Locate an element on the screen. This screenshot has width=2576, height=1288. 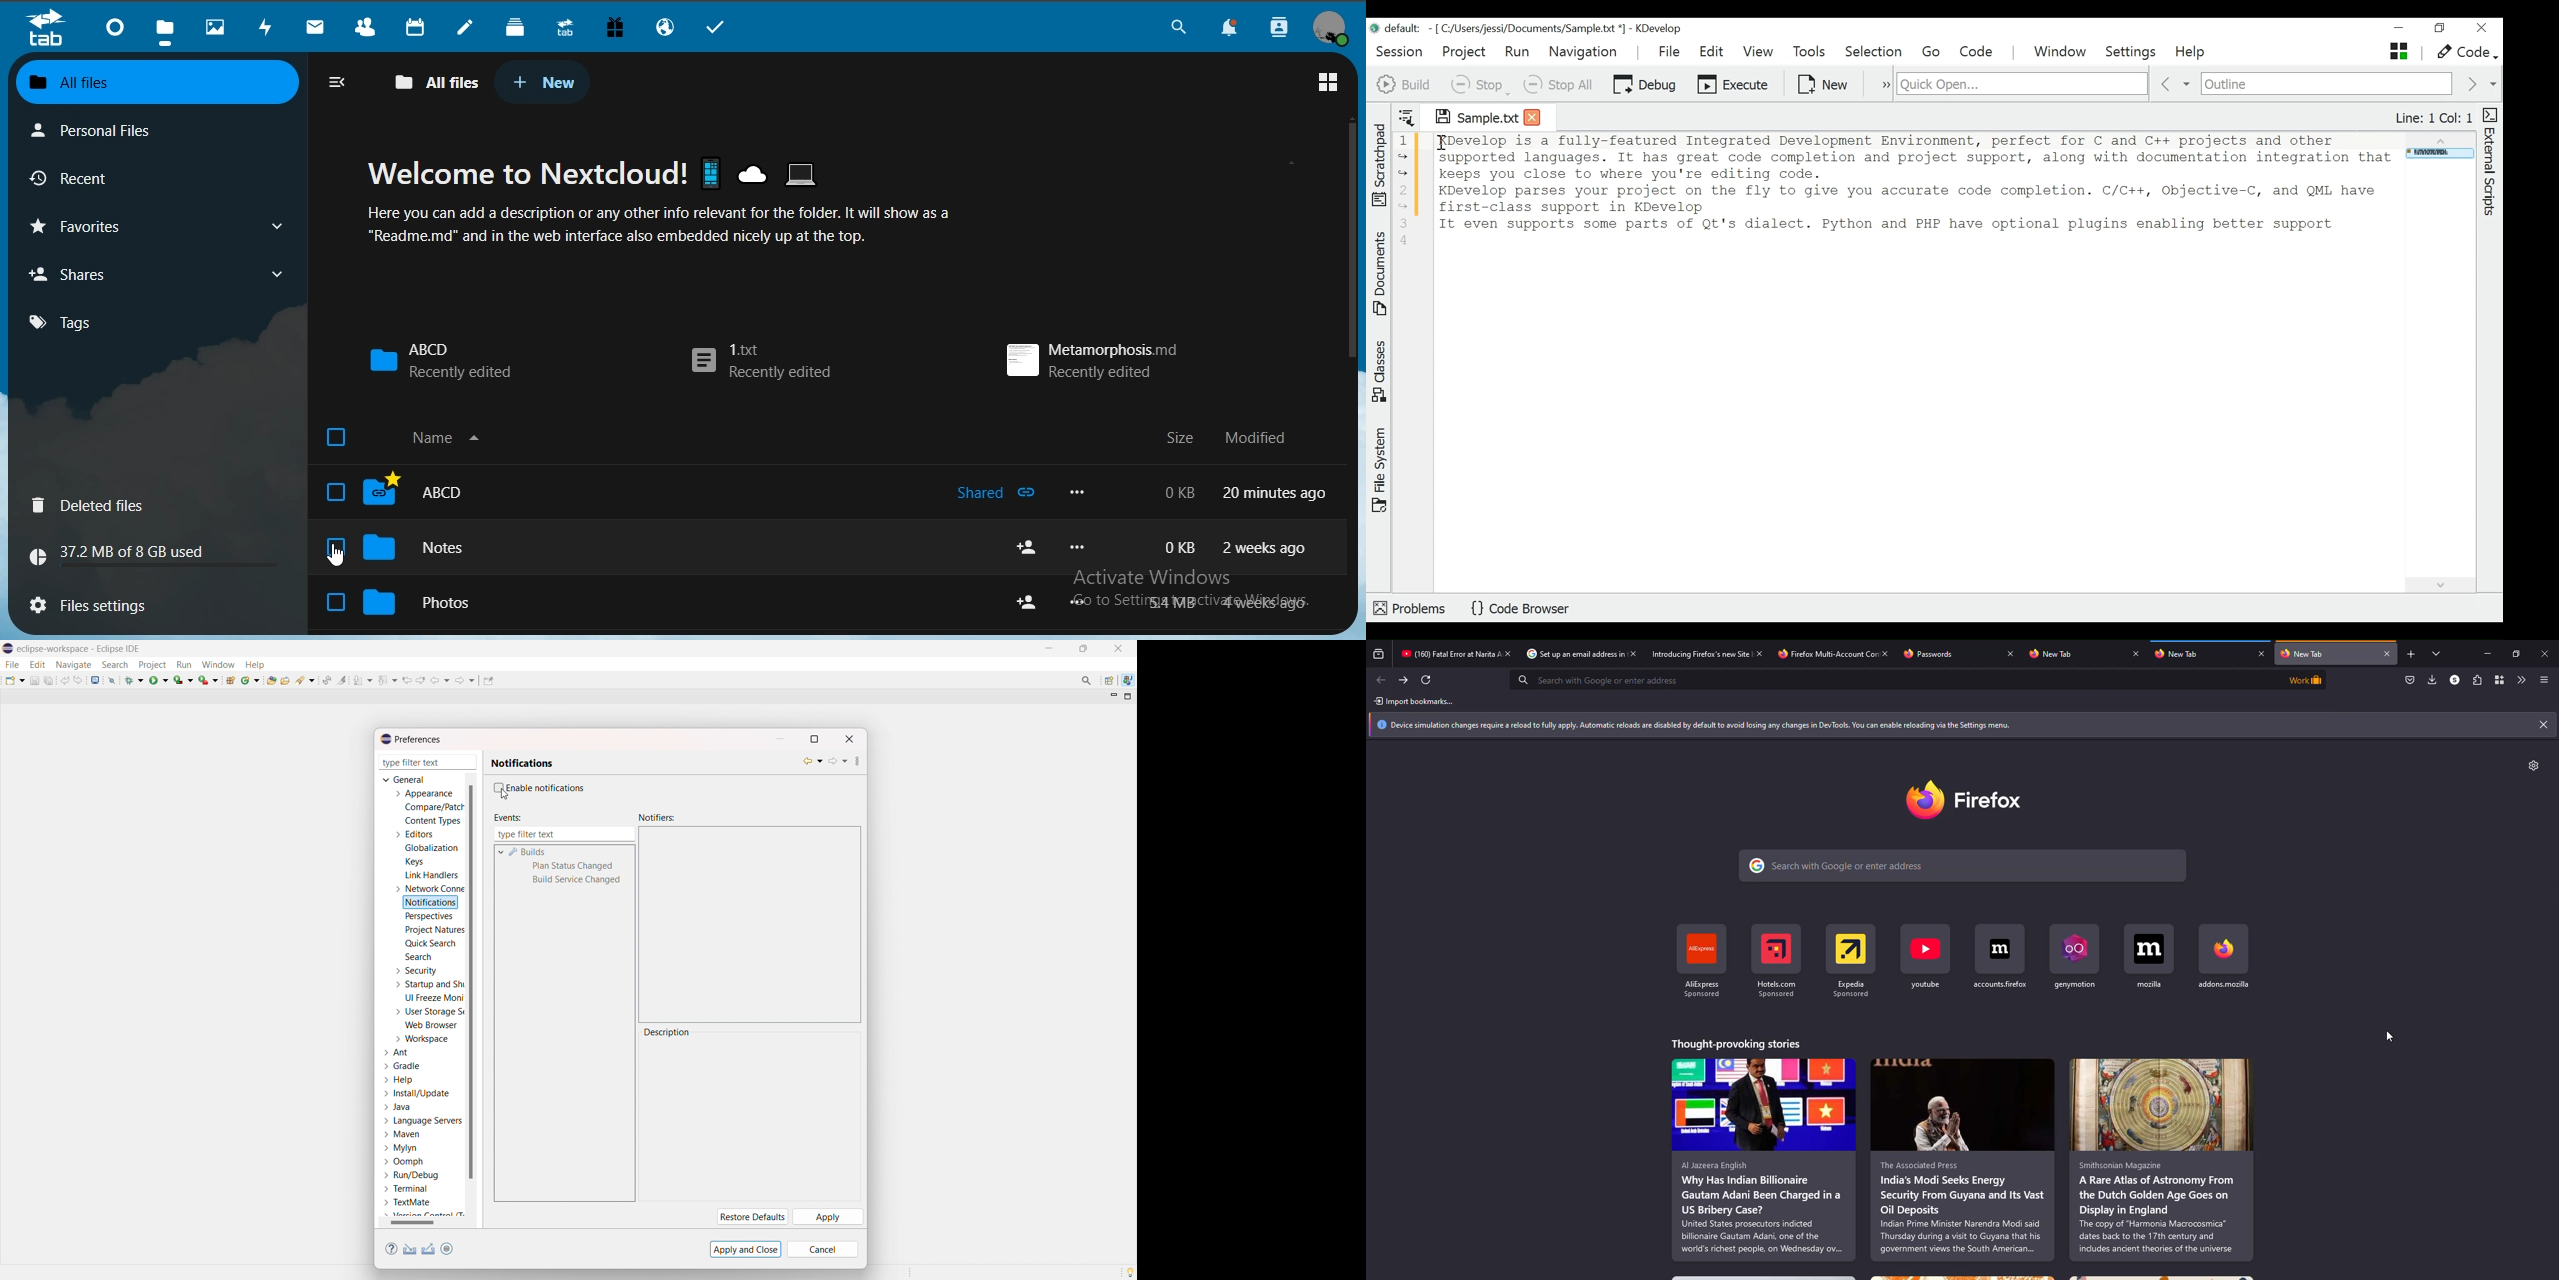
close is located at coordinates (1887, 652).